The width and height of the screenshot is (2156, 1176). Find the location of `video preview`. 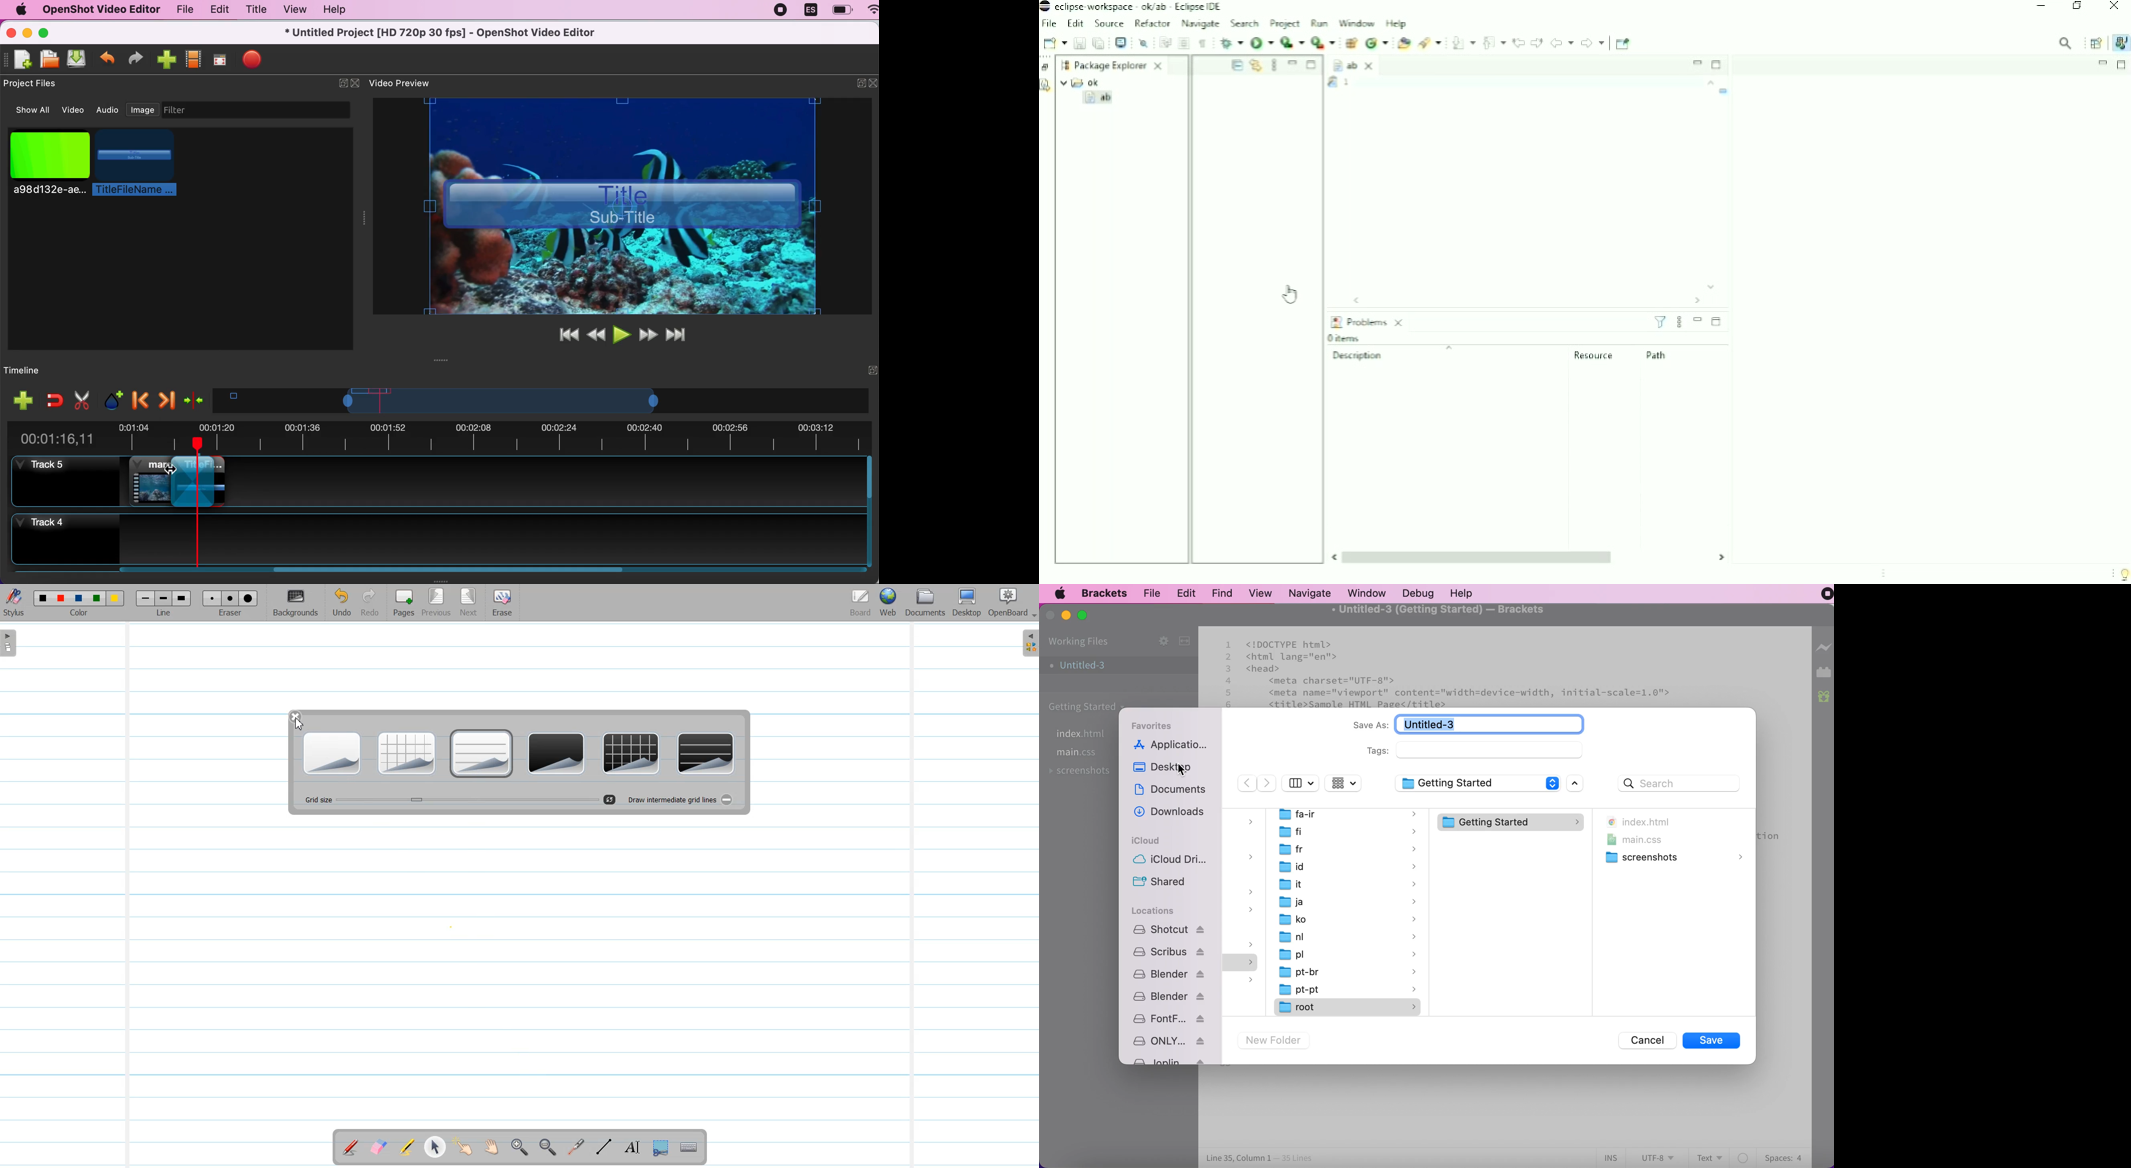

video preview is located at coordinates (406, 84).